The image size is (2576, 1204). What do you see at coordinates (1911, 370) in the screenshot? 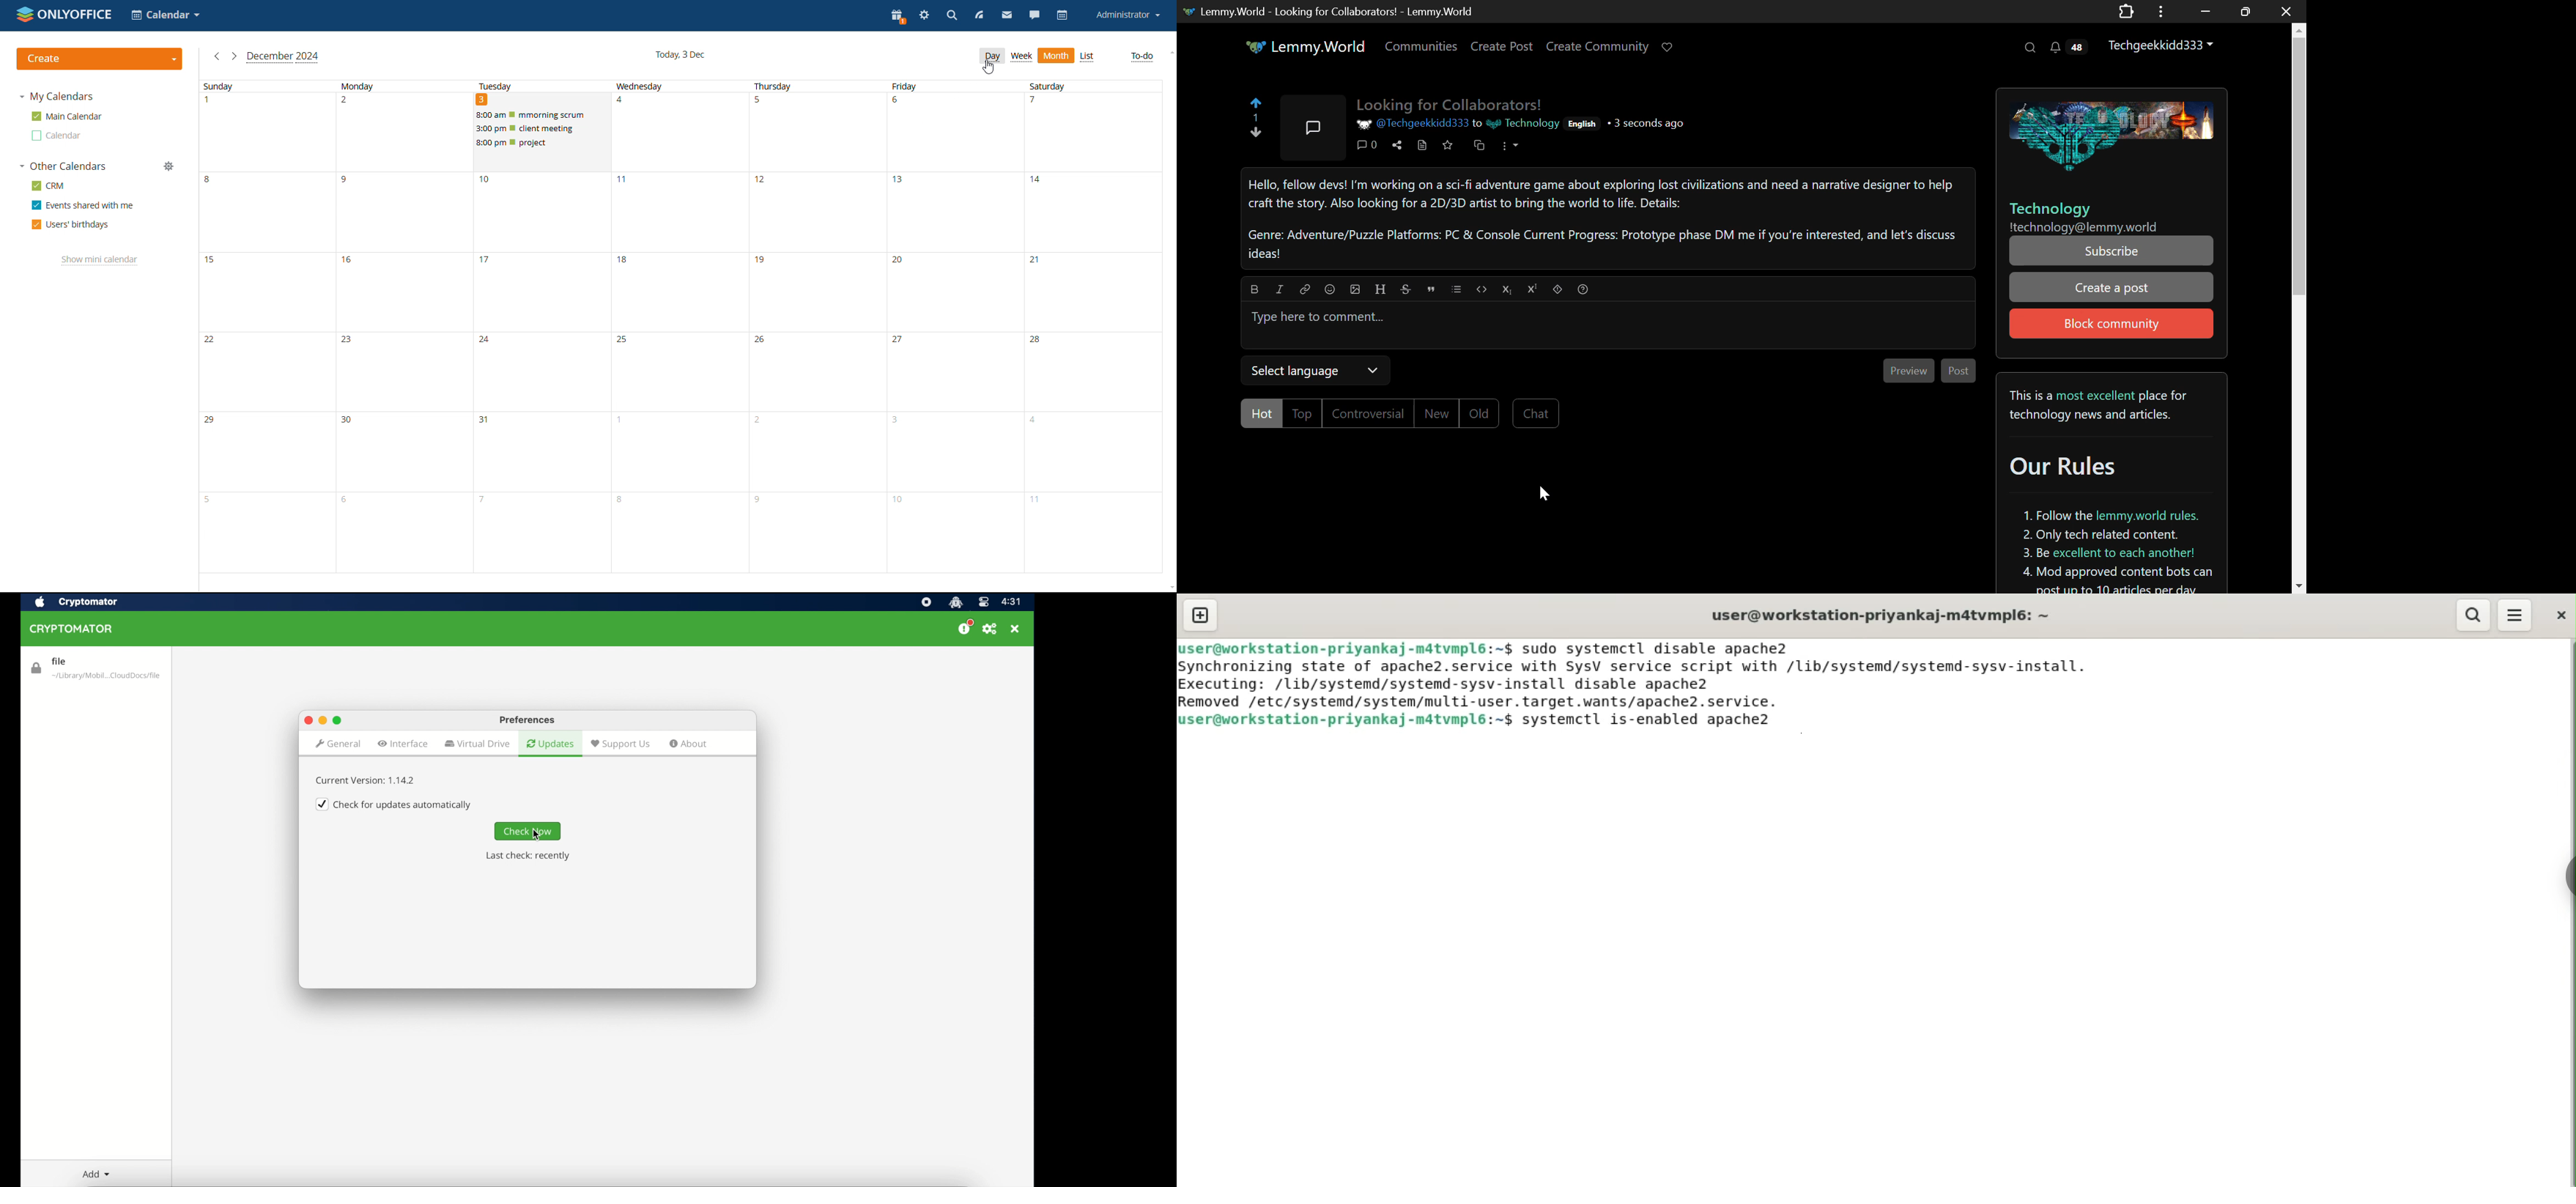
I see `Preview` at bounding box center [1911, 370].